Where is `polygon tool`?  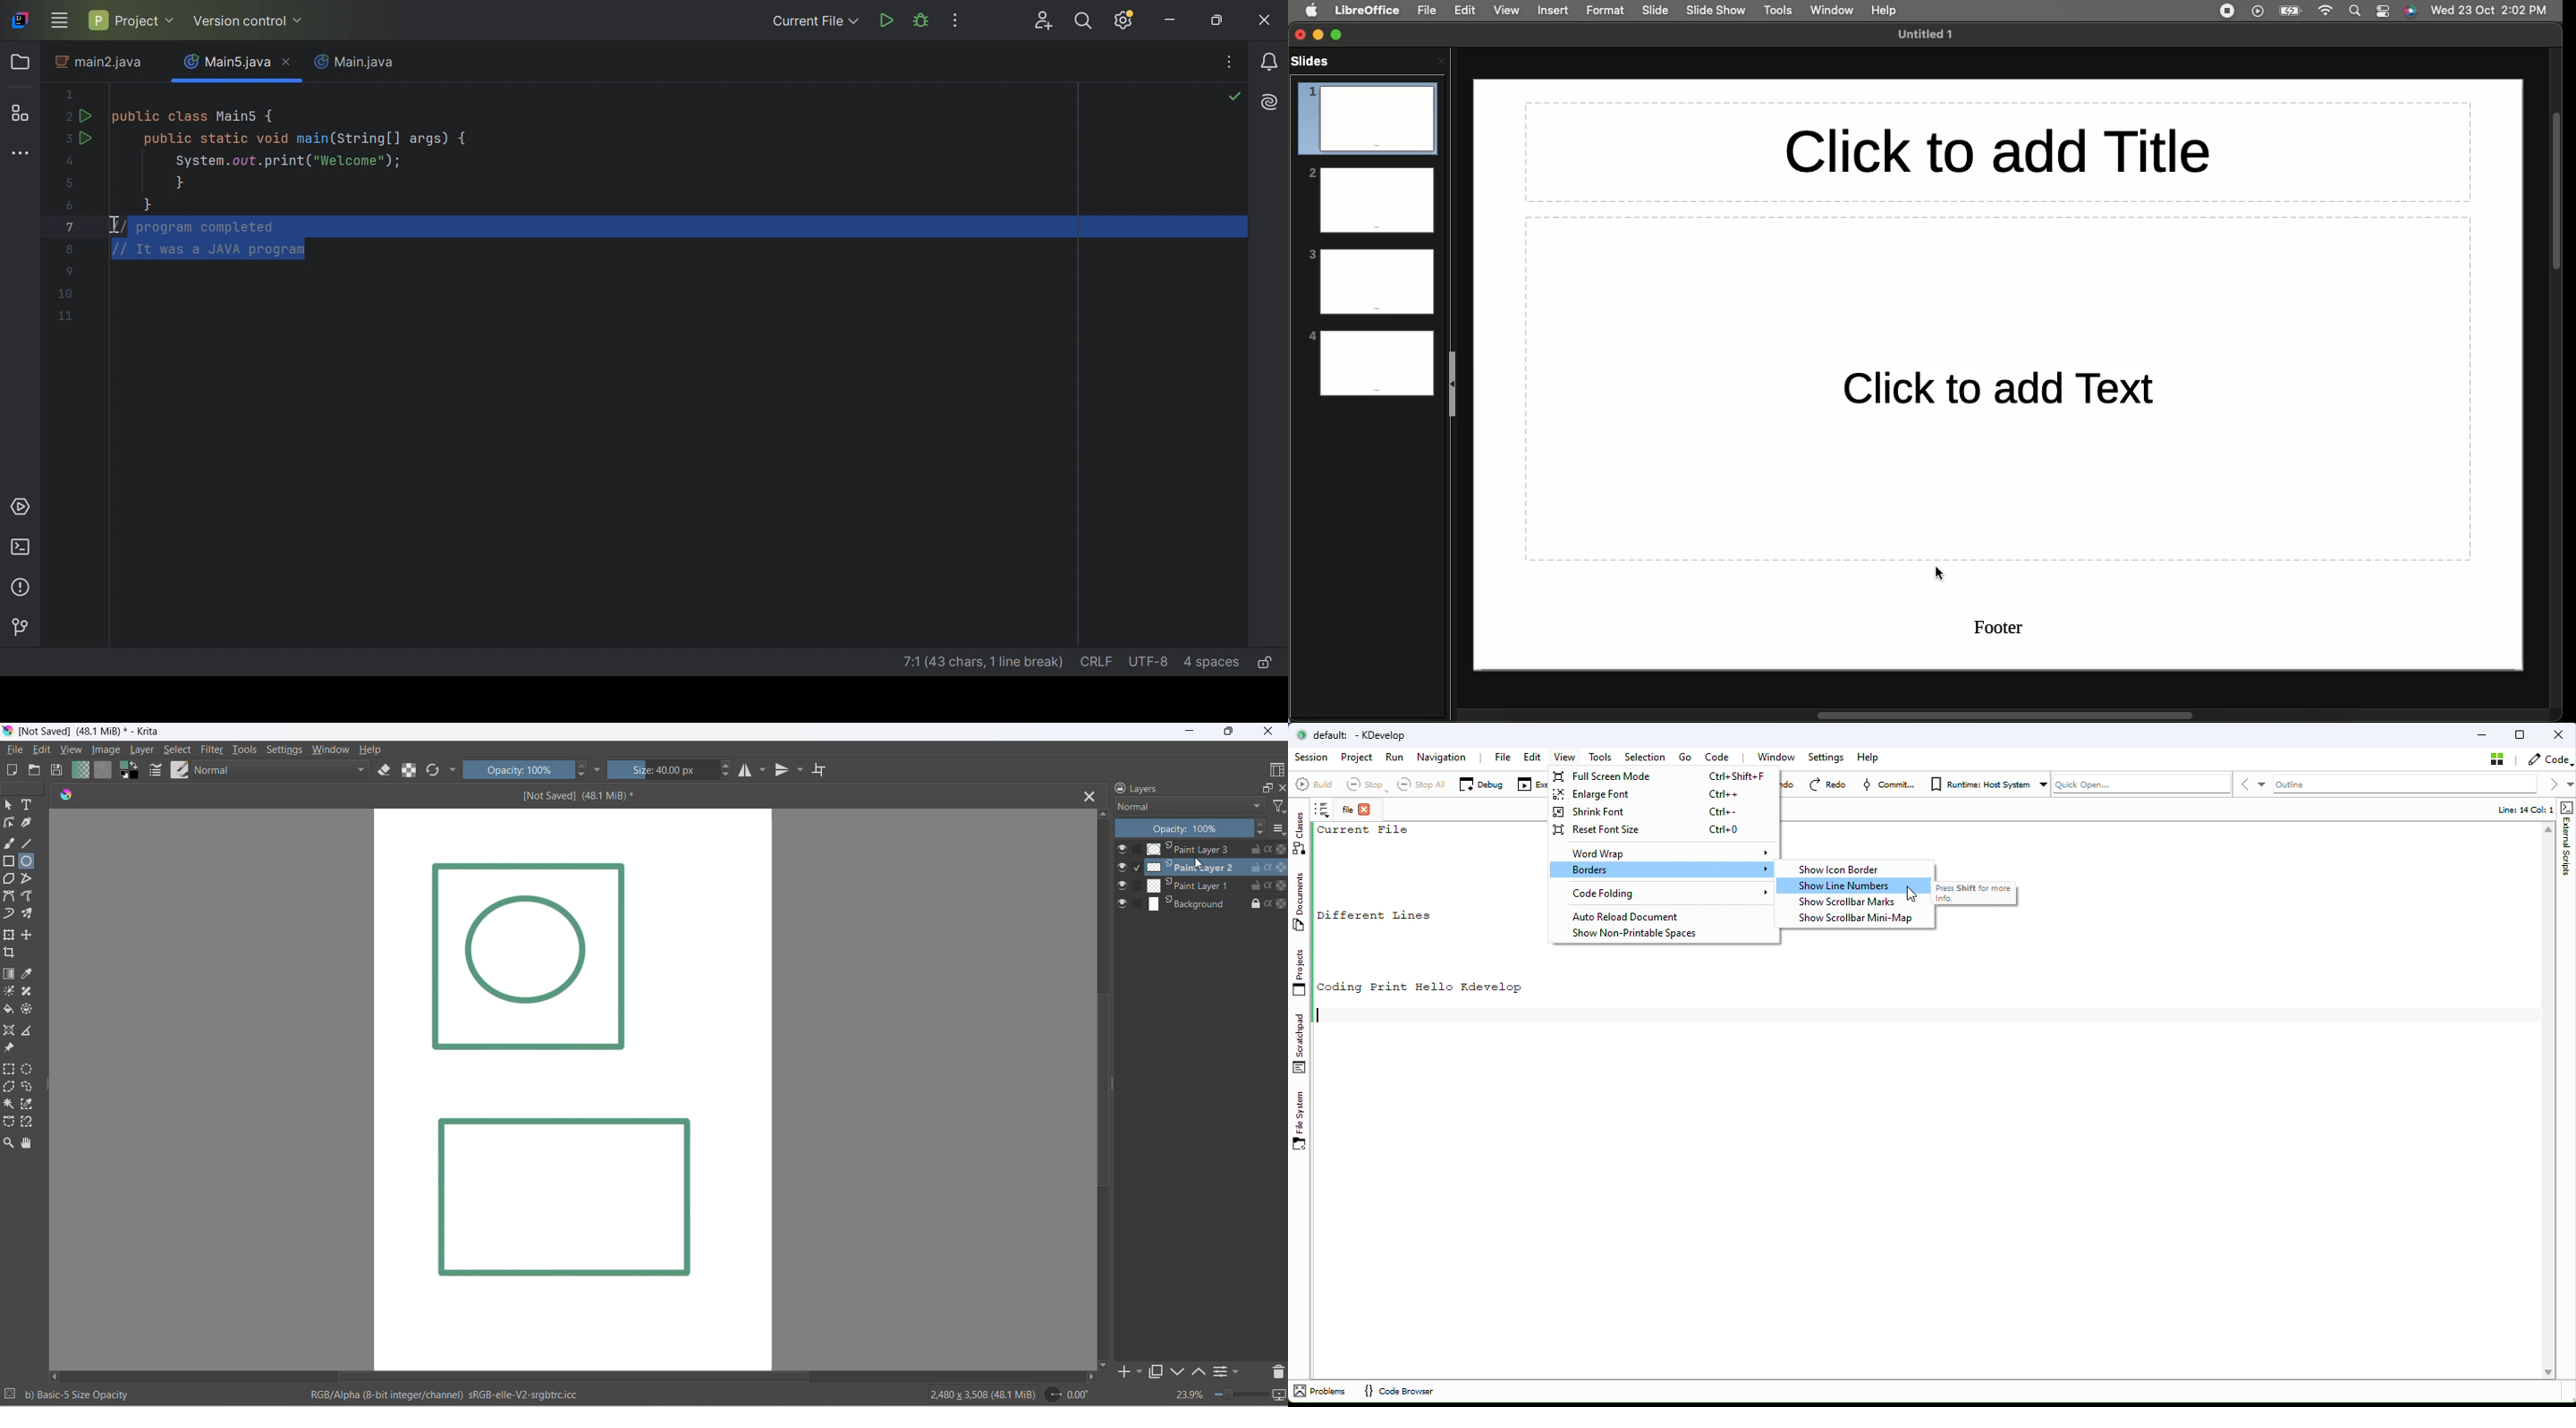
polygon tool is located at coordinates (11, 880).